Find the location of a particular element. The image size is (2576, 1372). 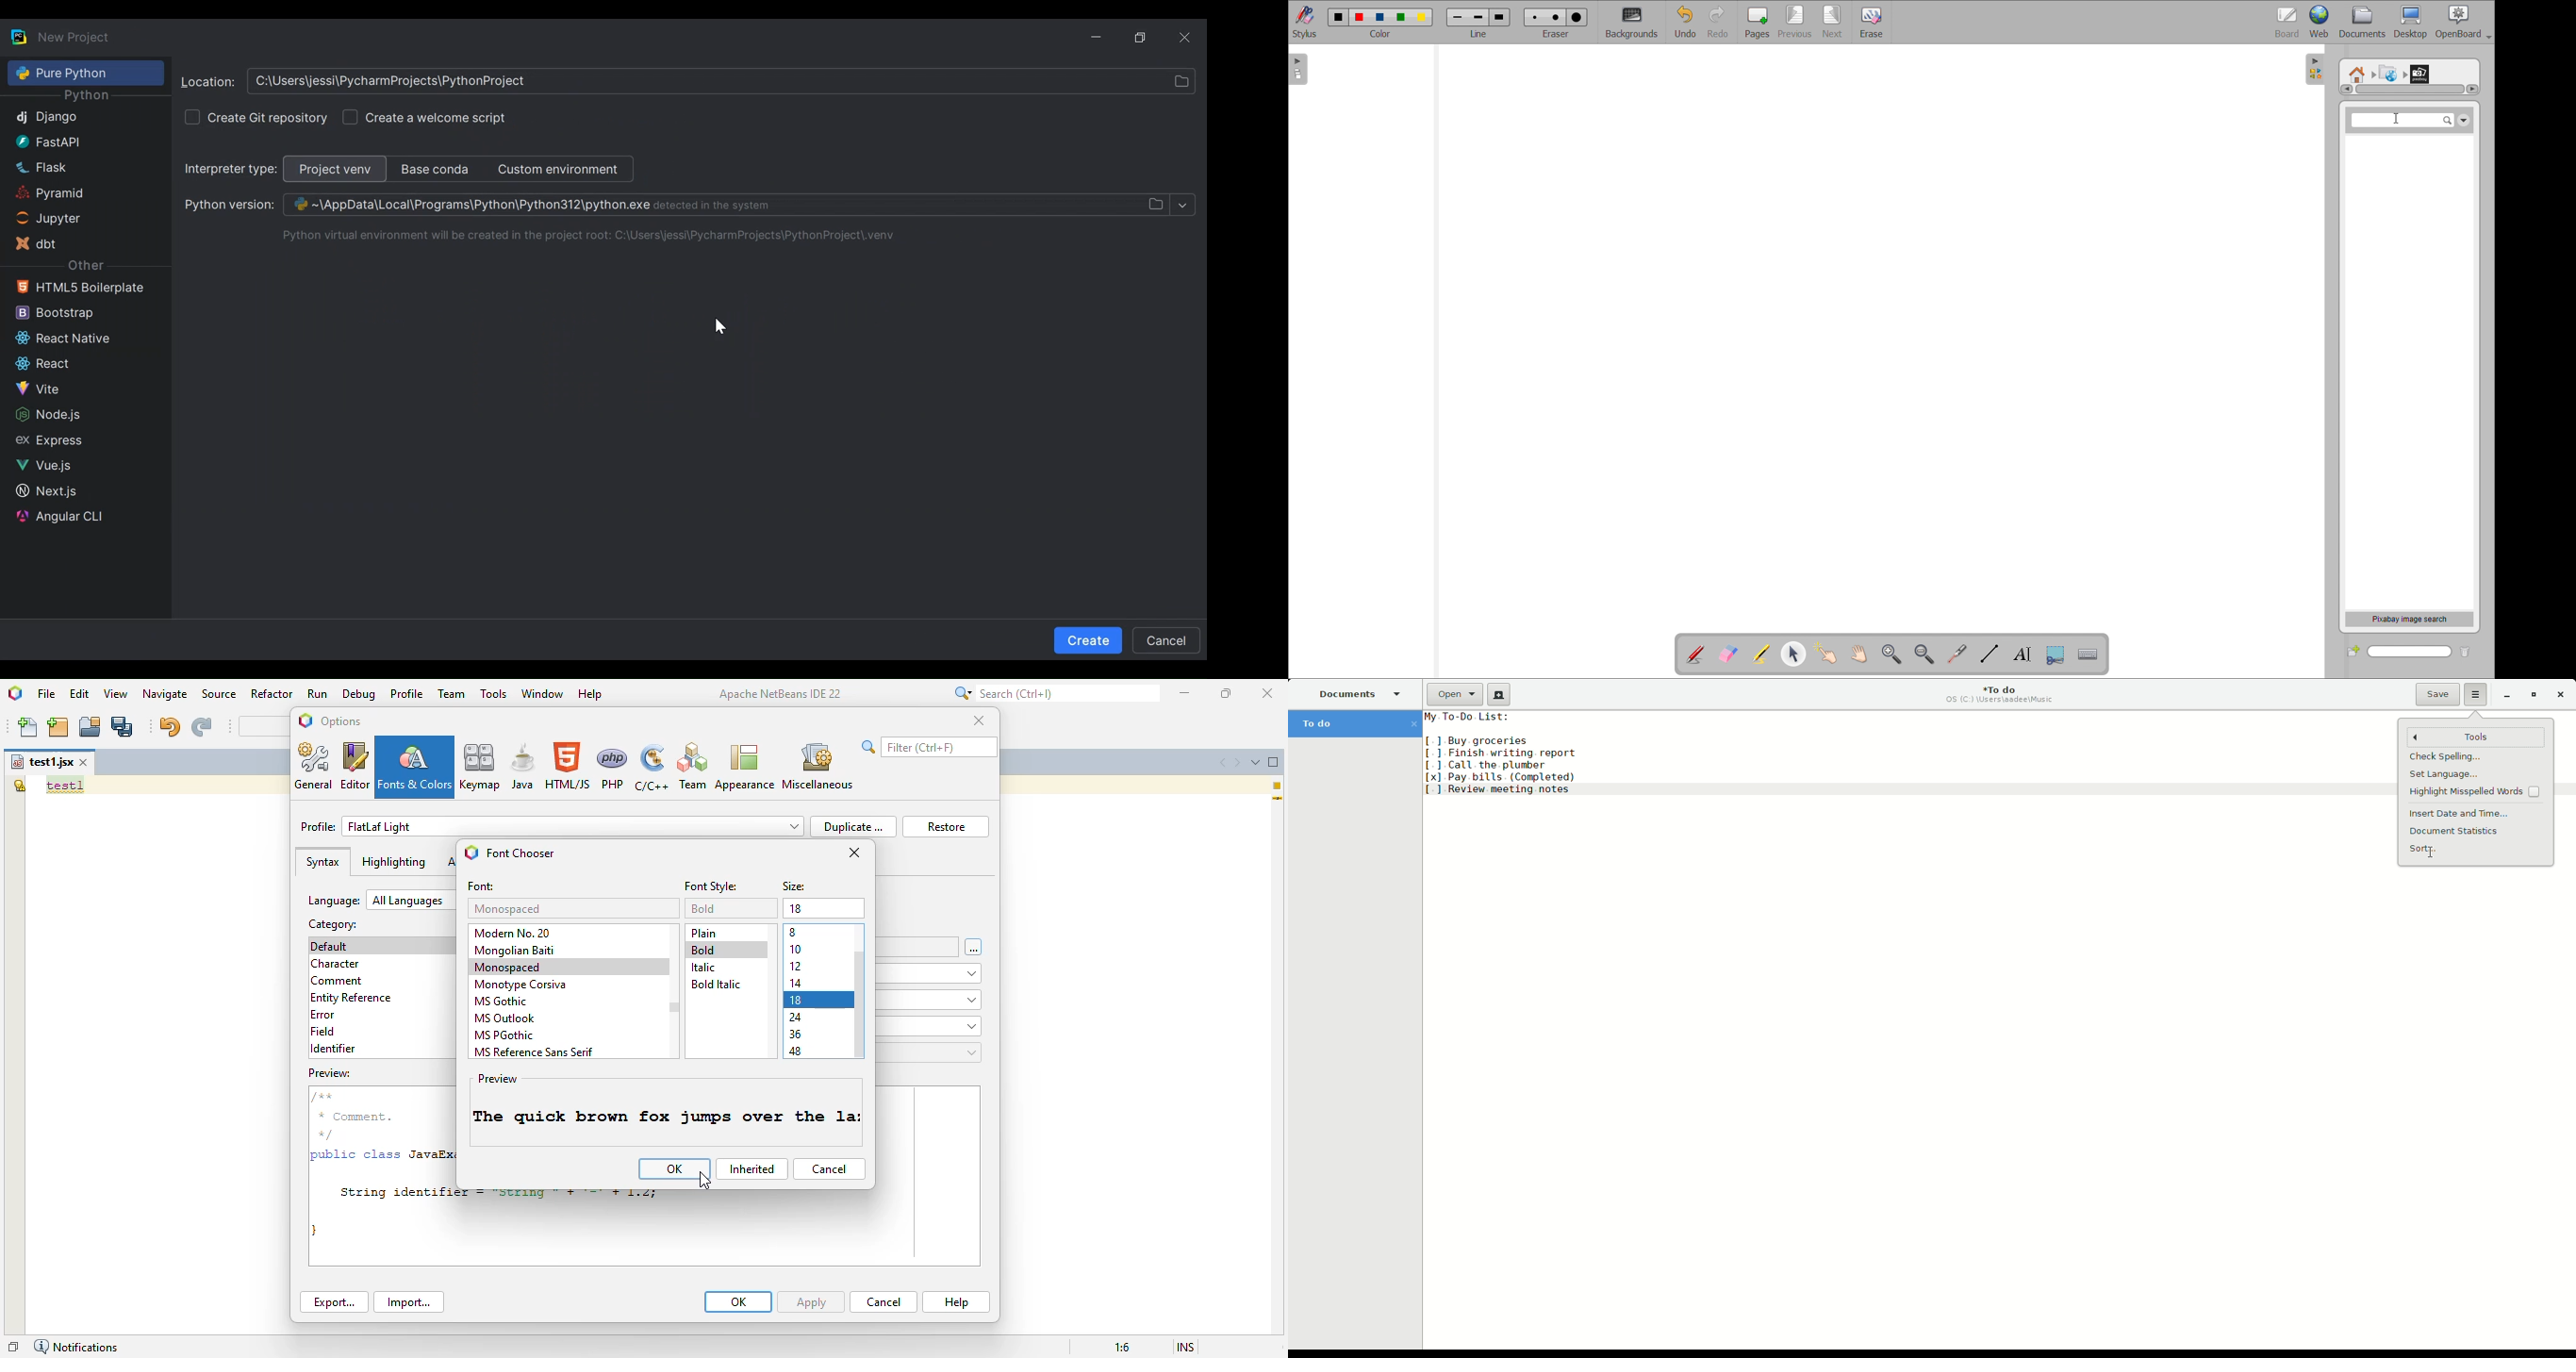

React is located at coordinates (80, 364).